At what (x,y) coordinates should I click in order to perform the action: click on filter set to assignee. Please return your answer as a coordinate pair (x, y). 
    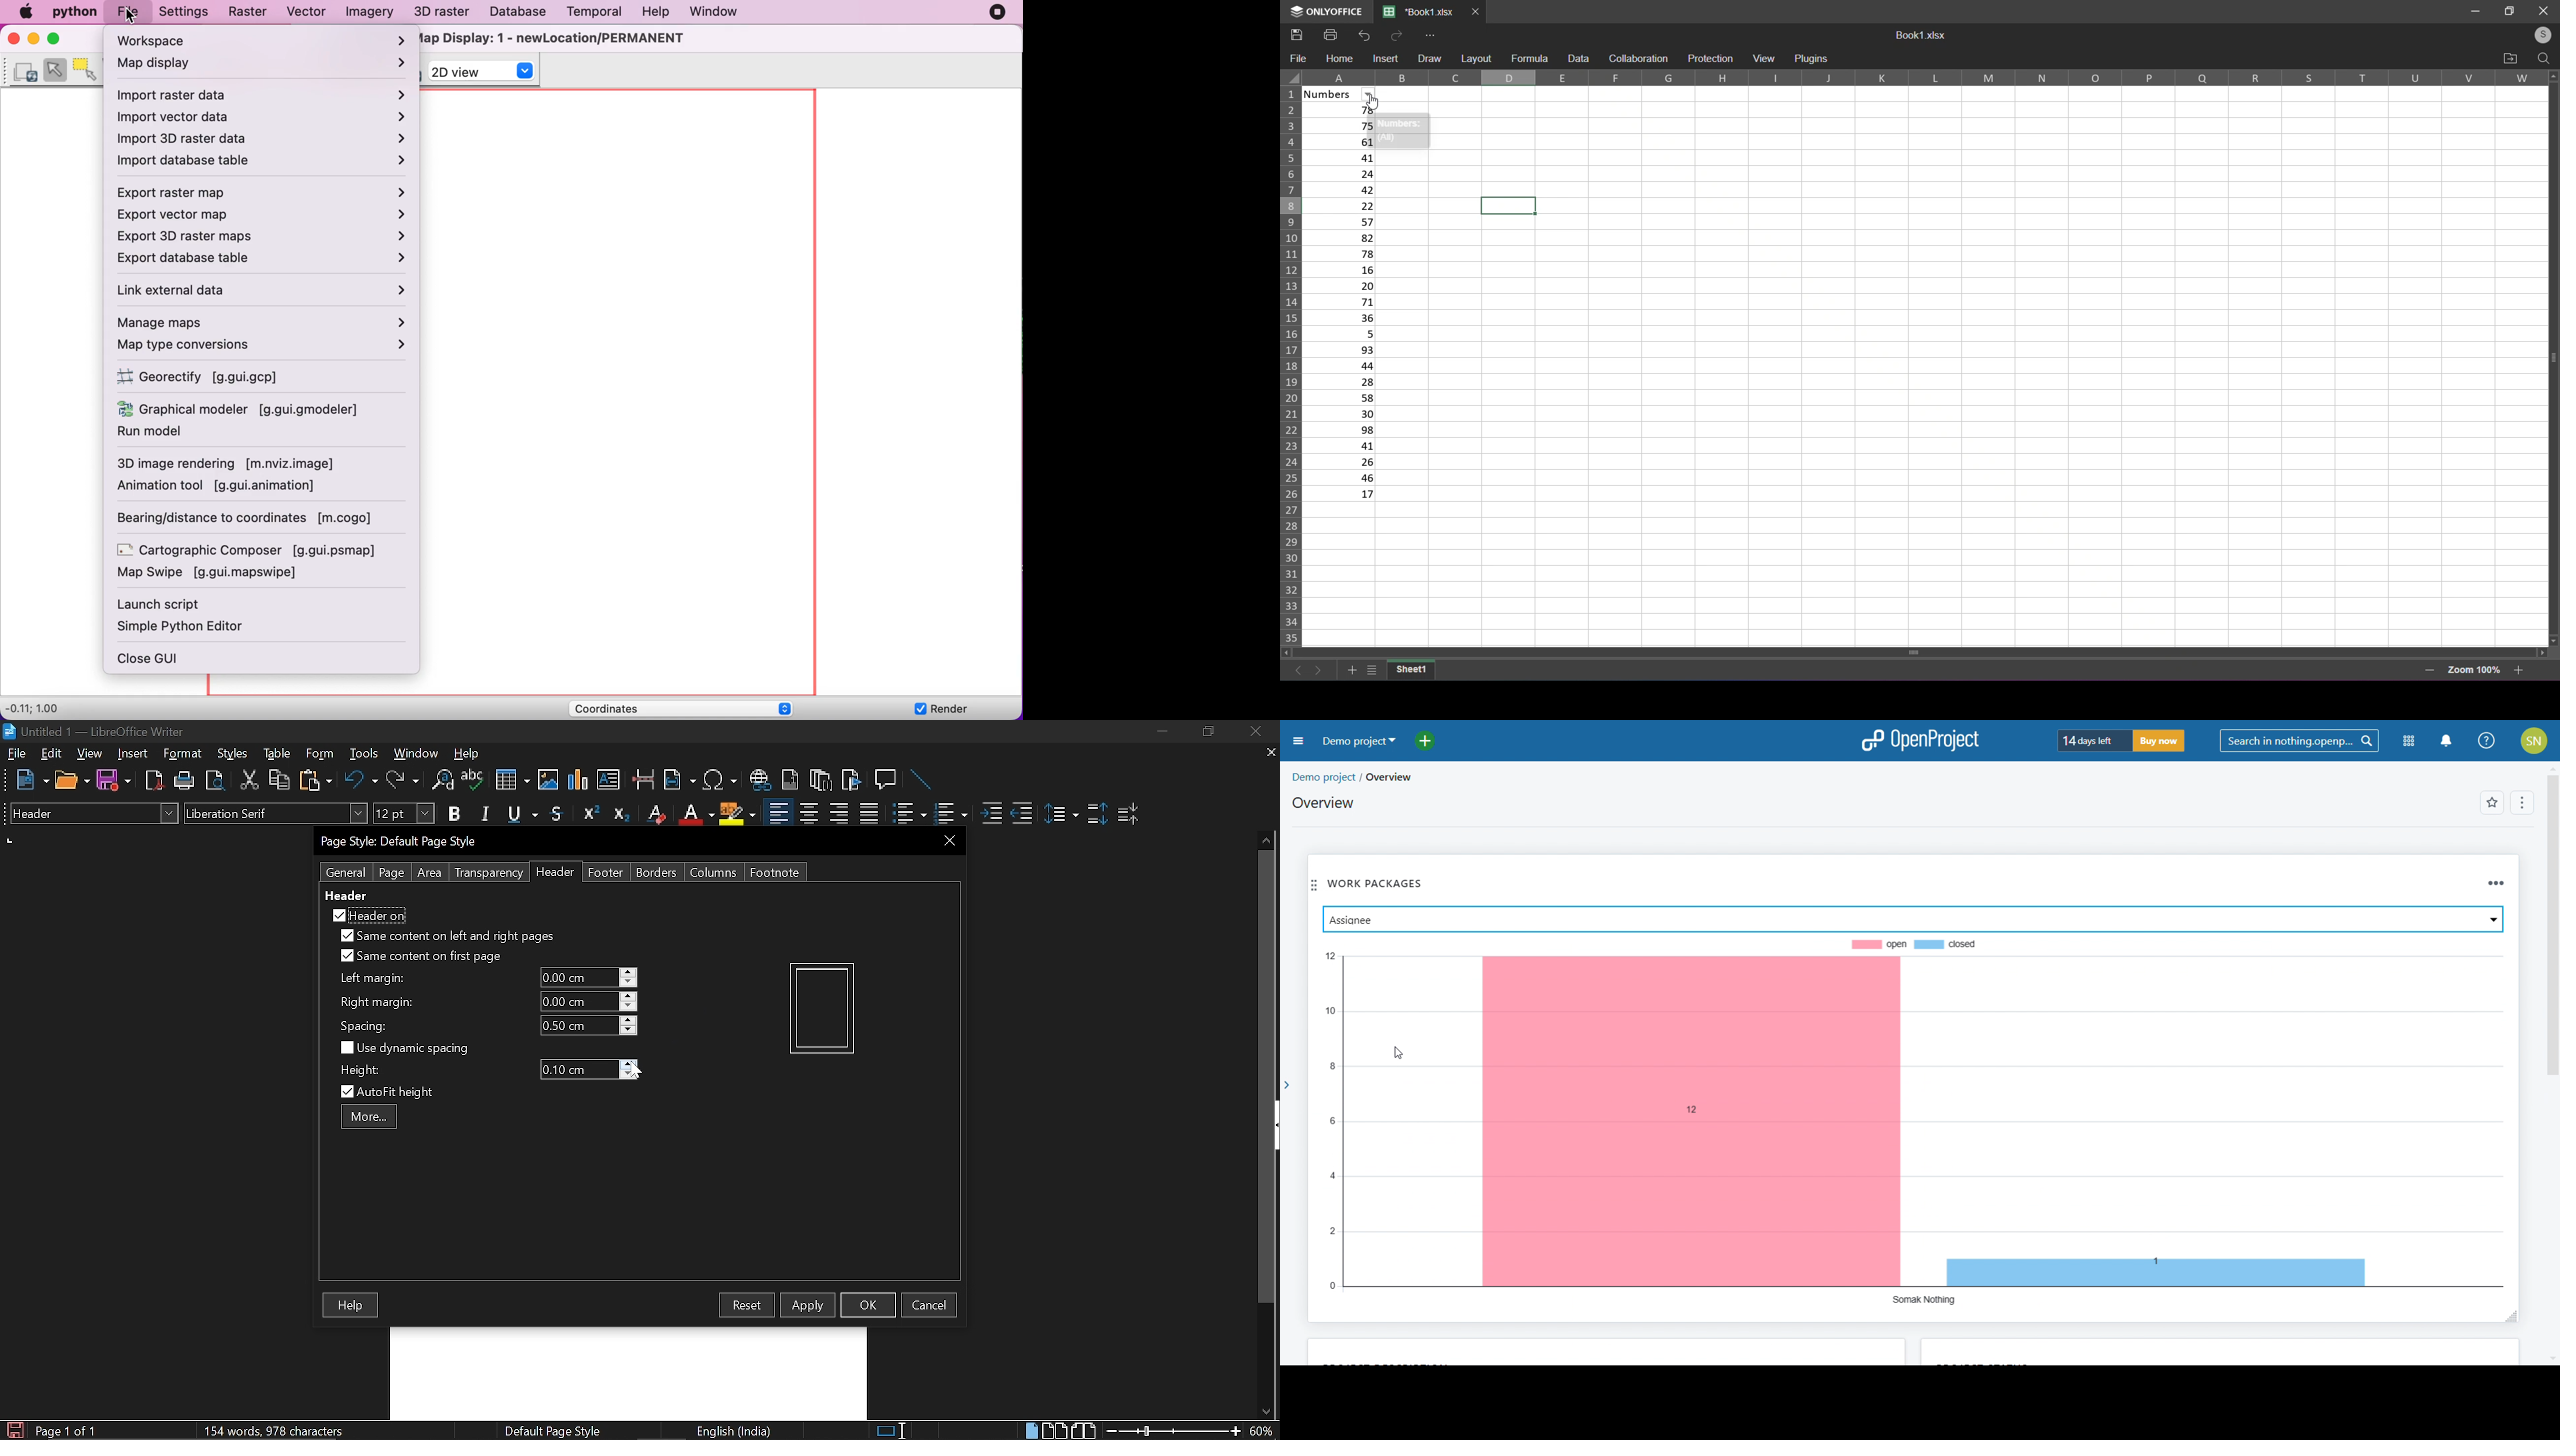
    Looking at the image, I should click on (1912, 919).